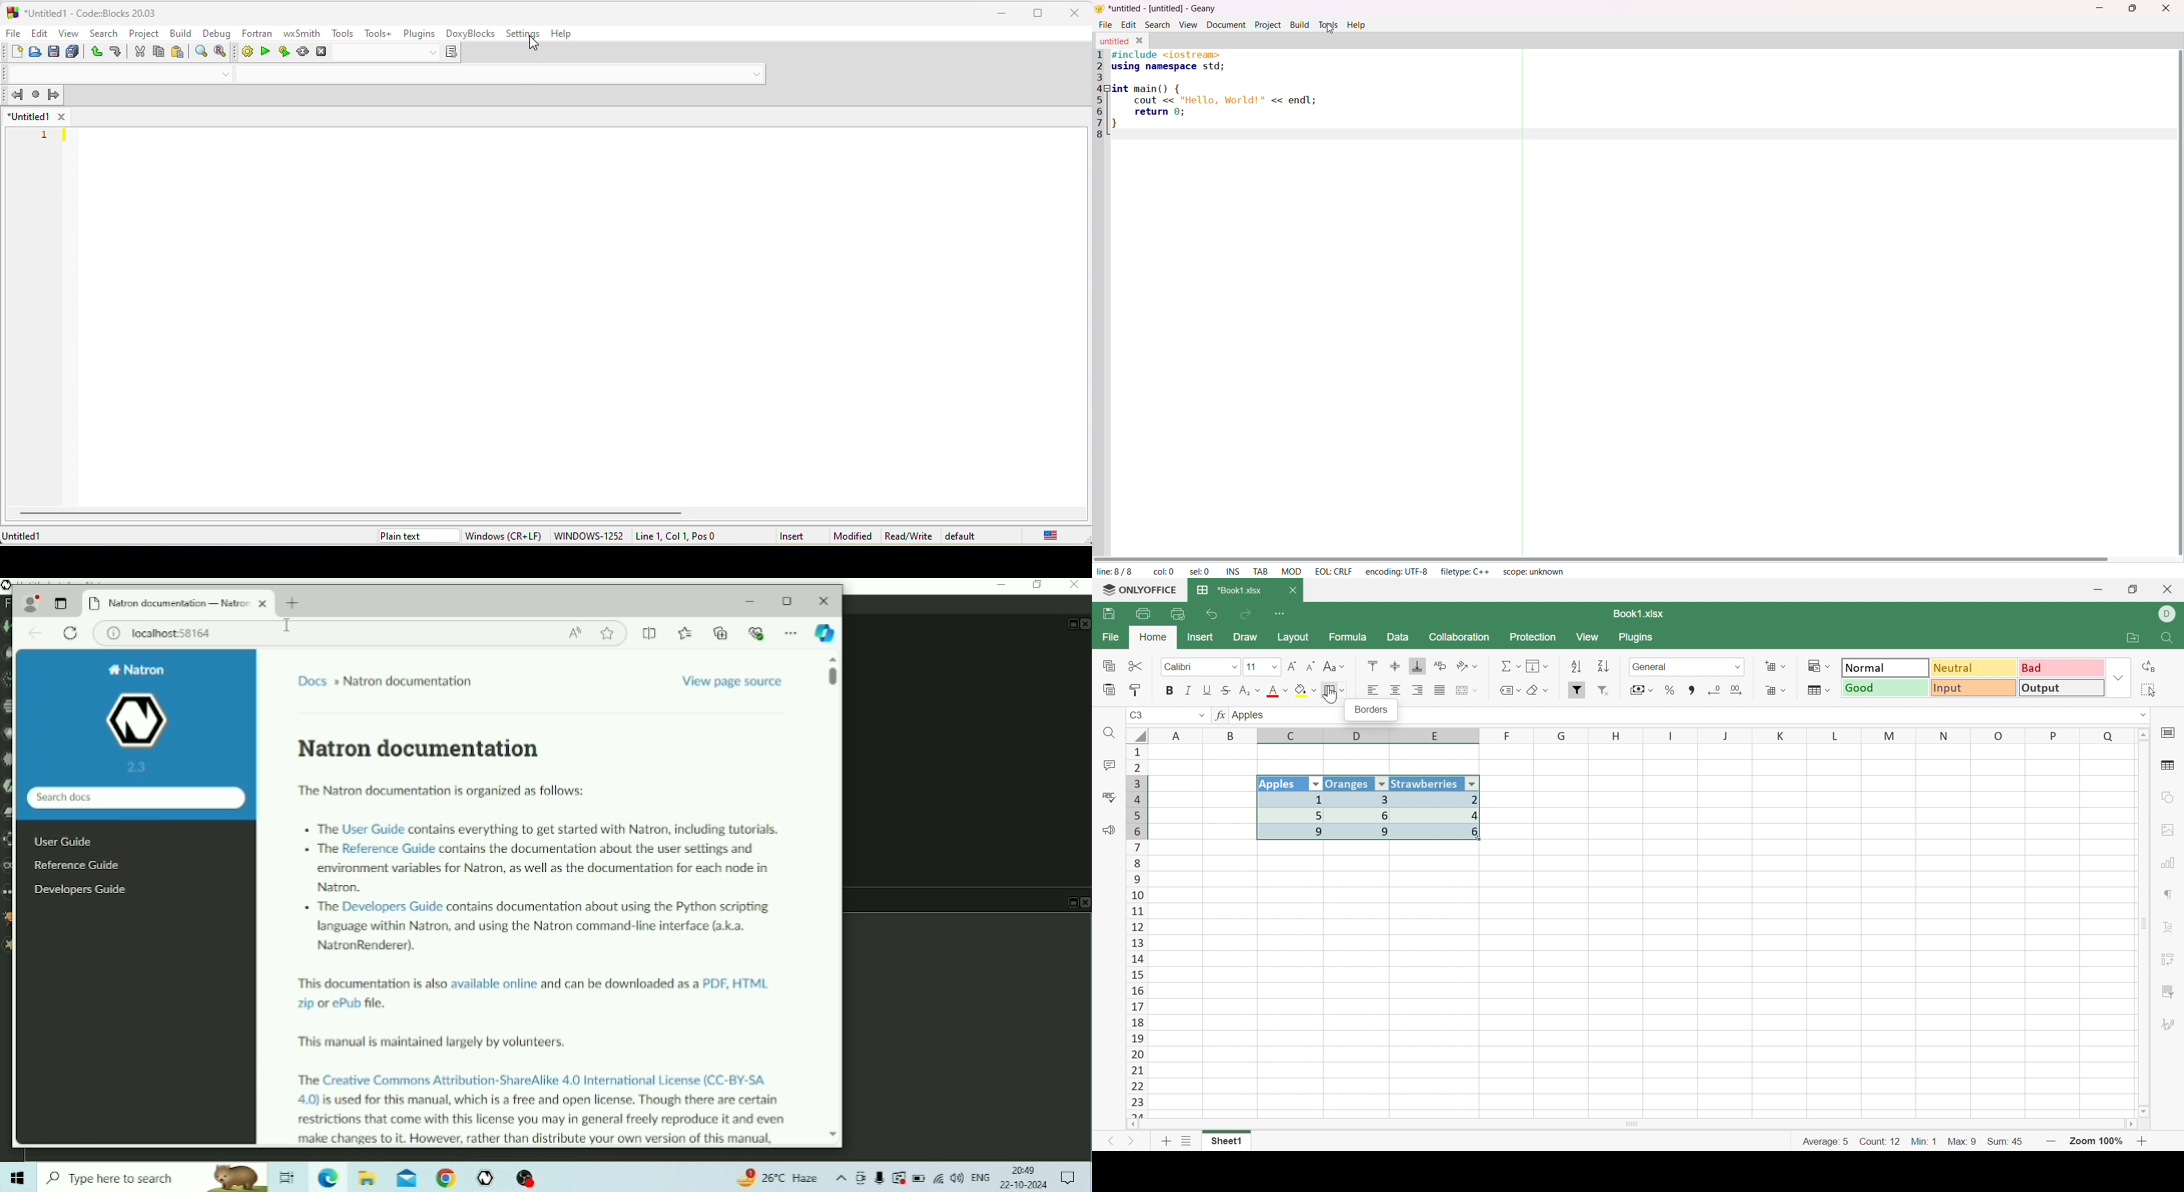  Describe the element at coordinates (2118, 679) in the screenshot. I see `Drop Down` at that location.